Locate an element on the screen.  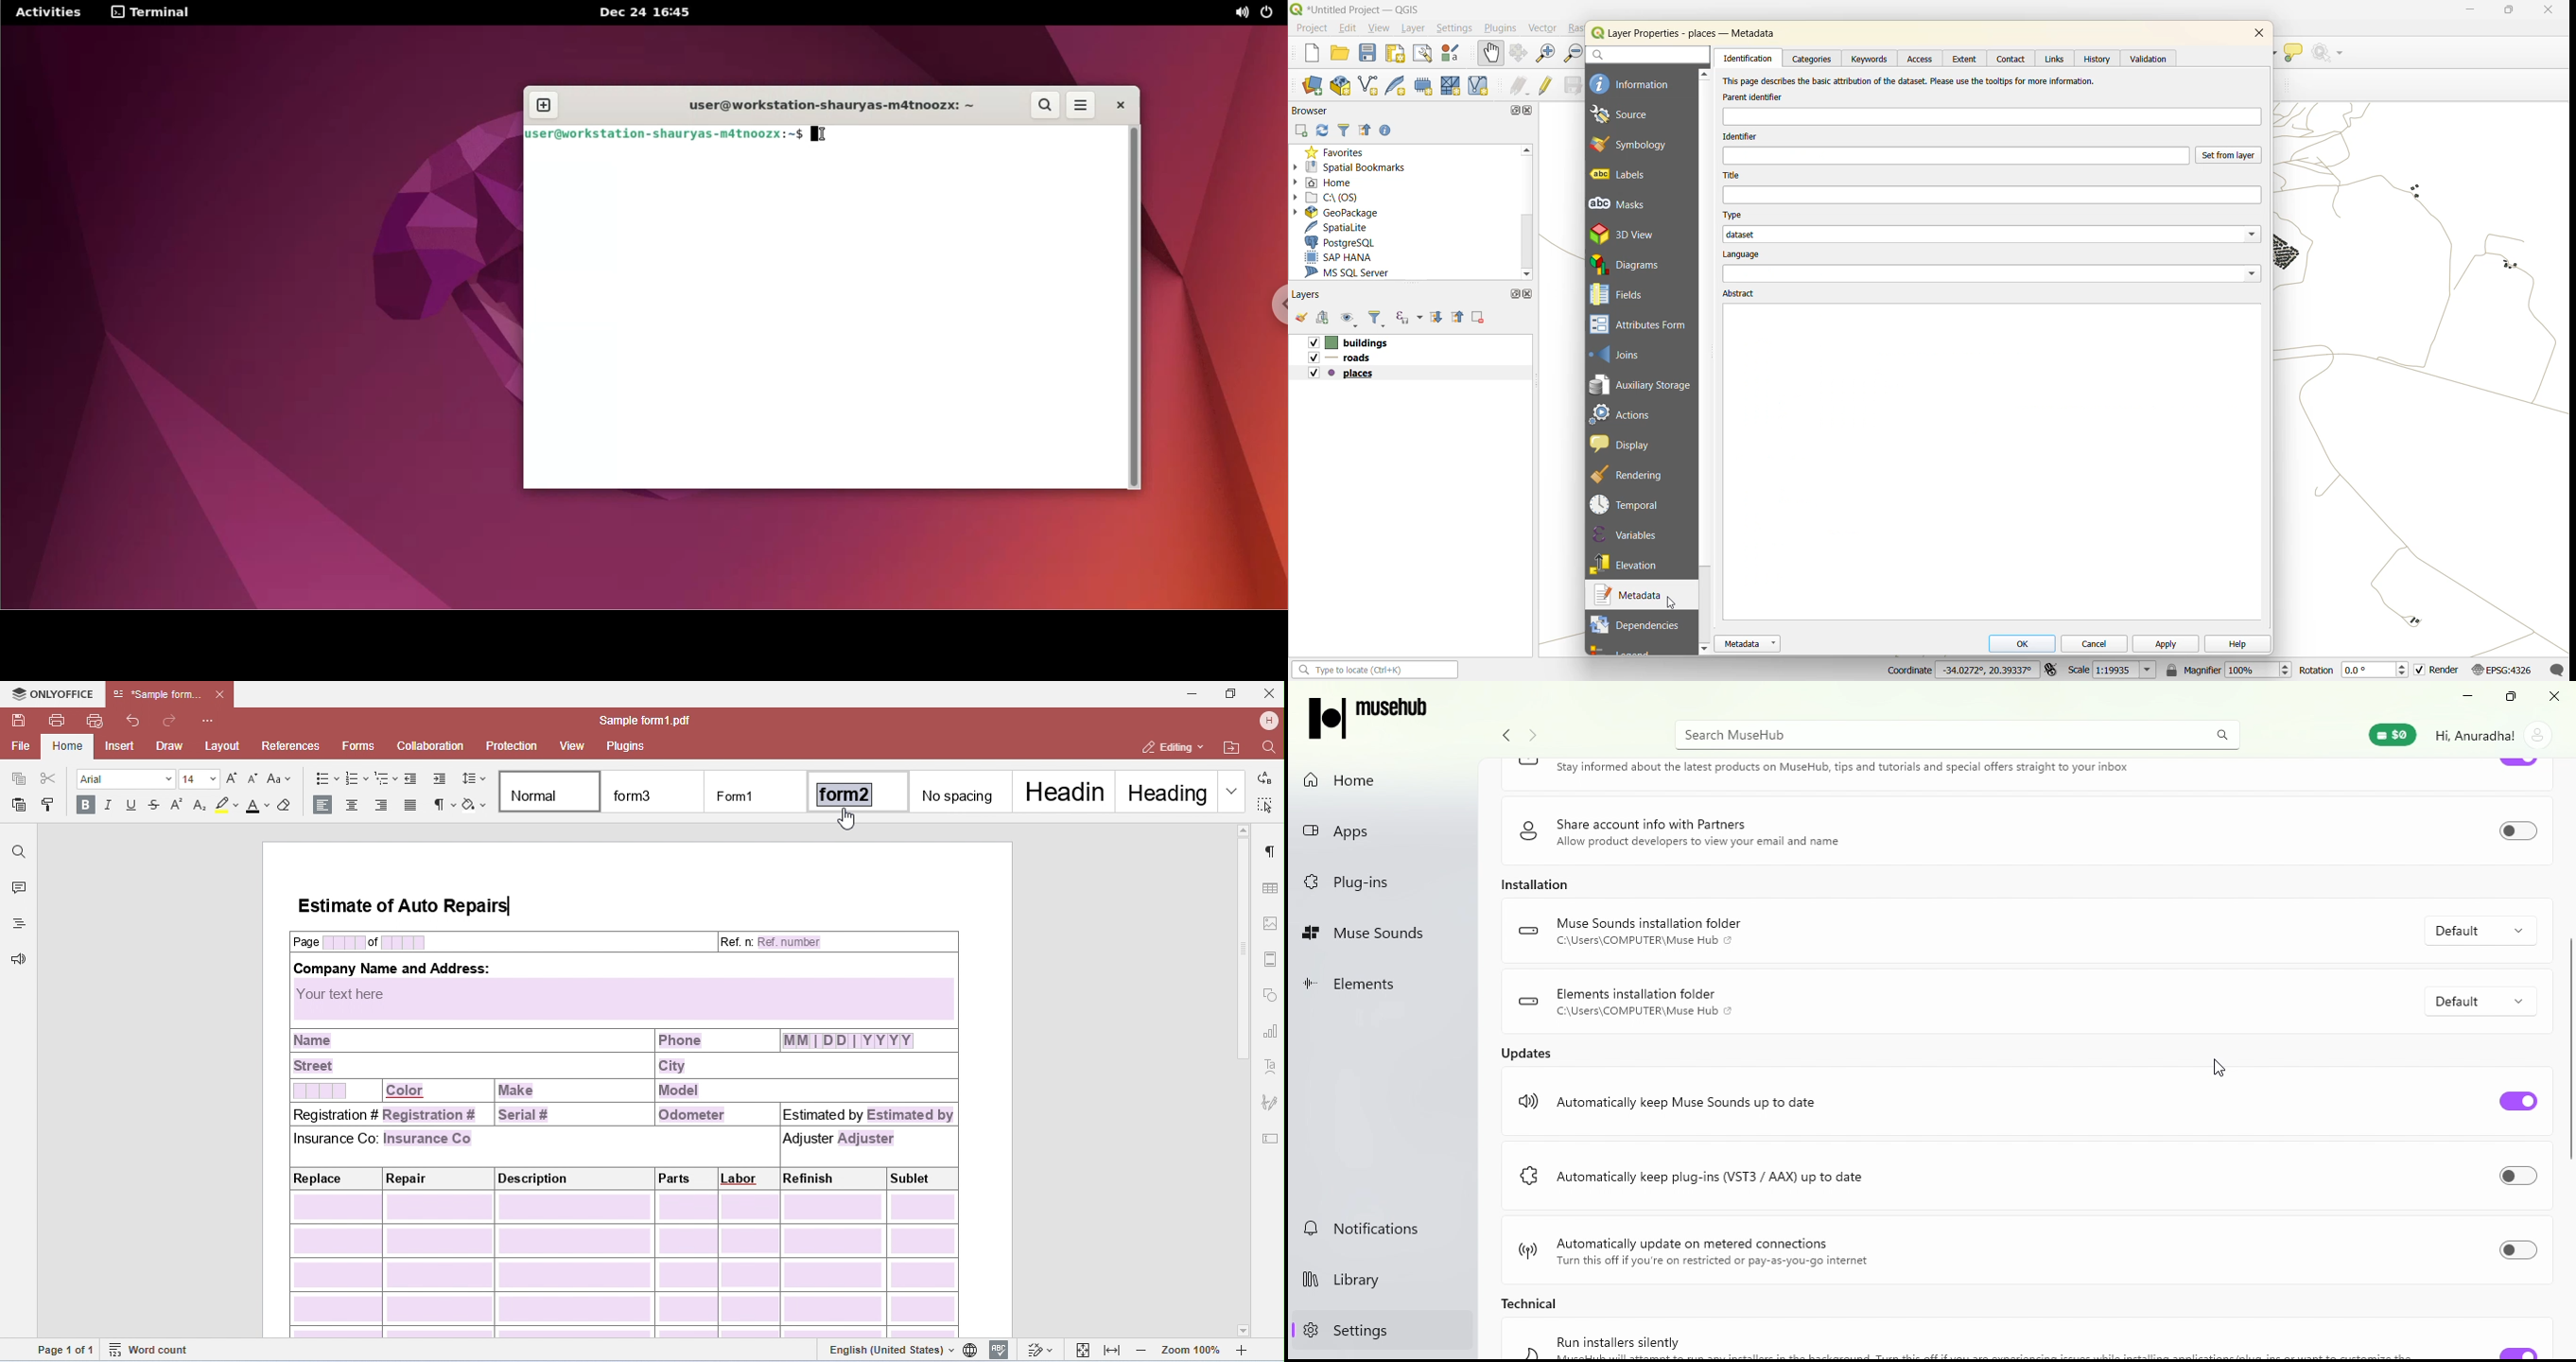
Elements installation folder C:\Users\COMPUTER\Muse Hub  is located at coordinates (1645, 1003).